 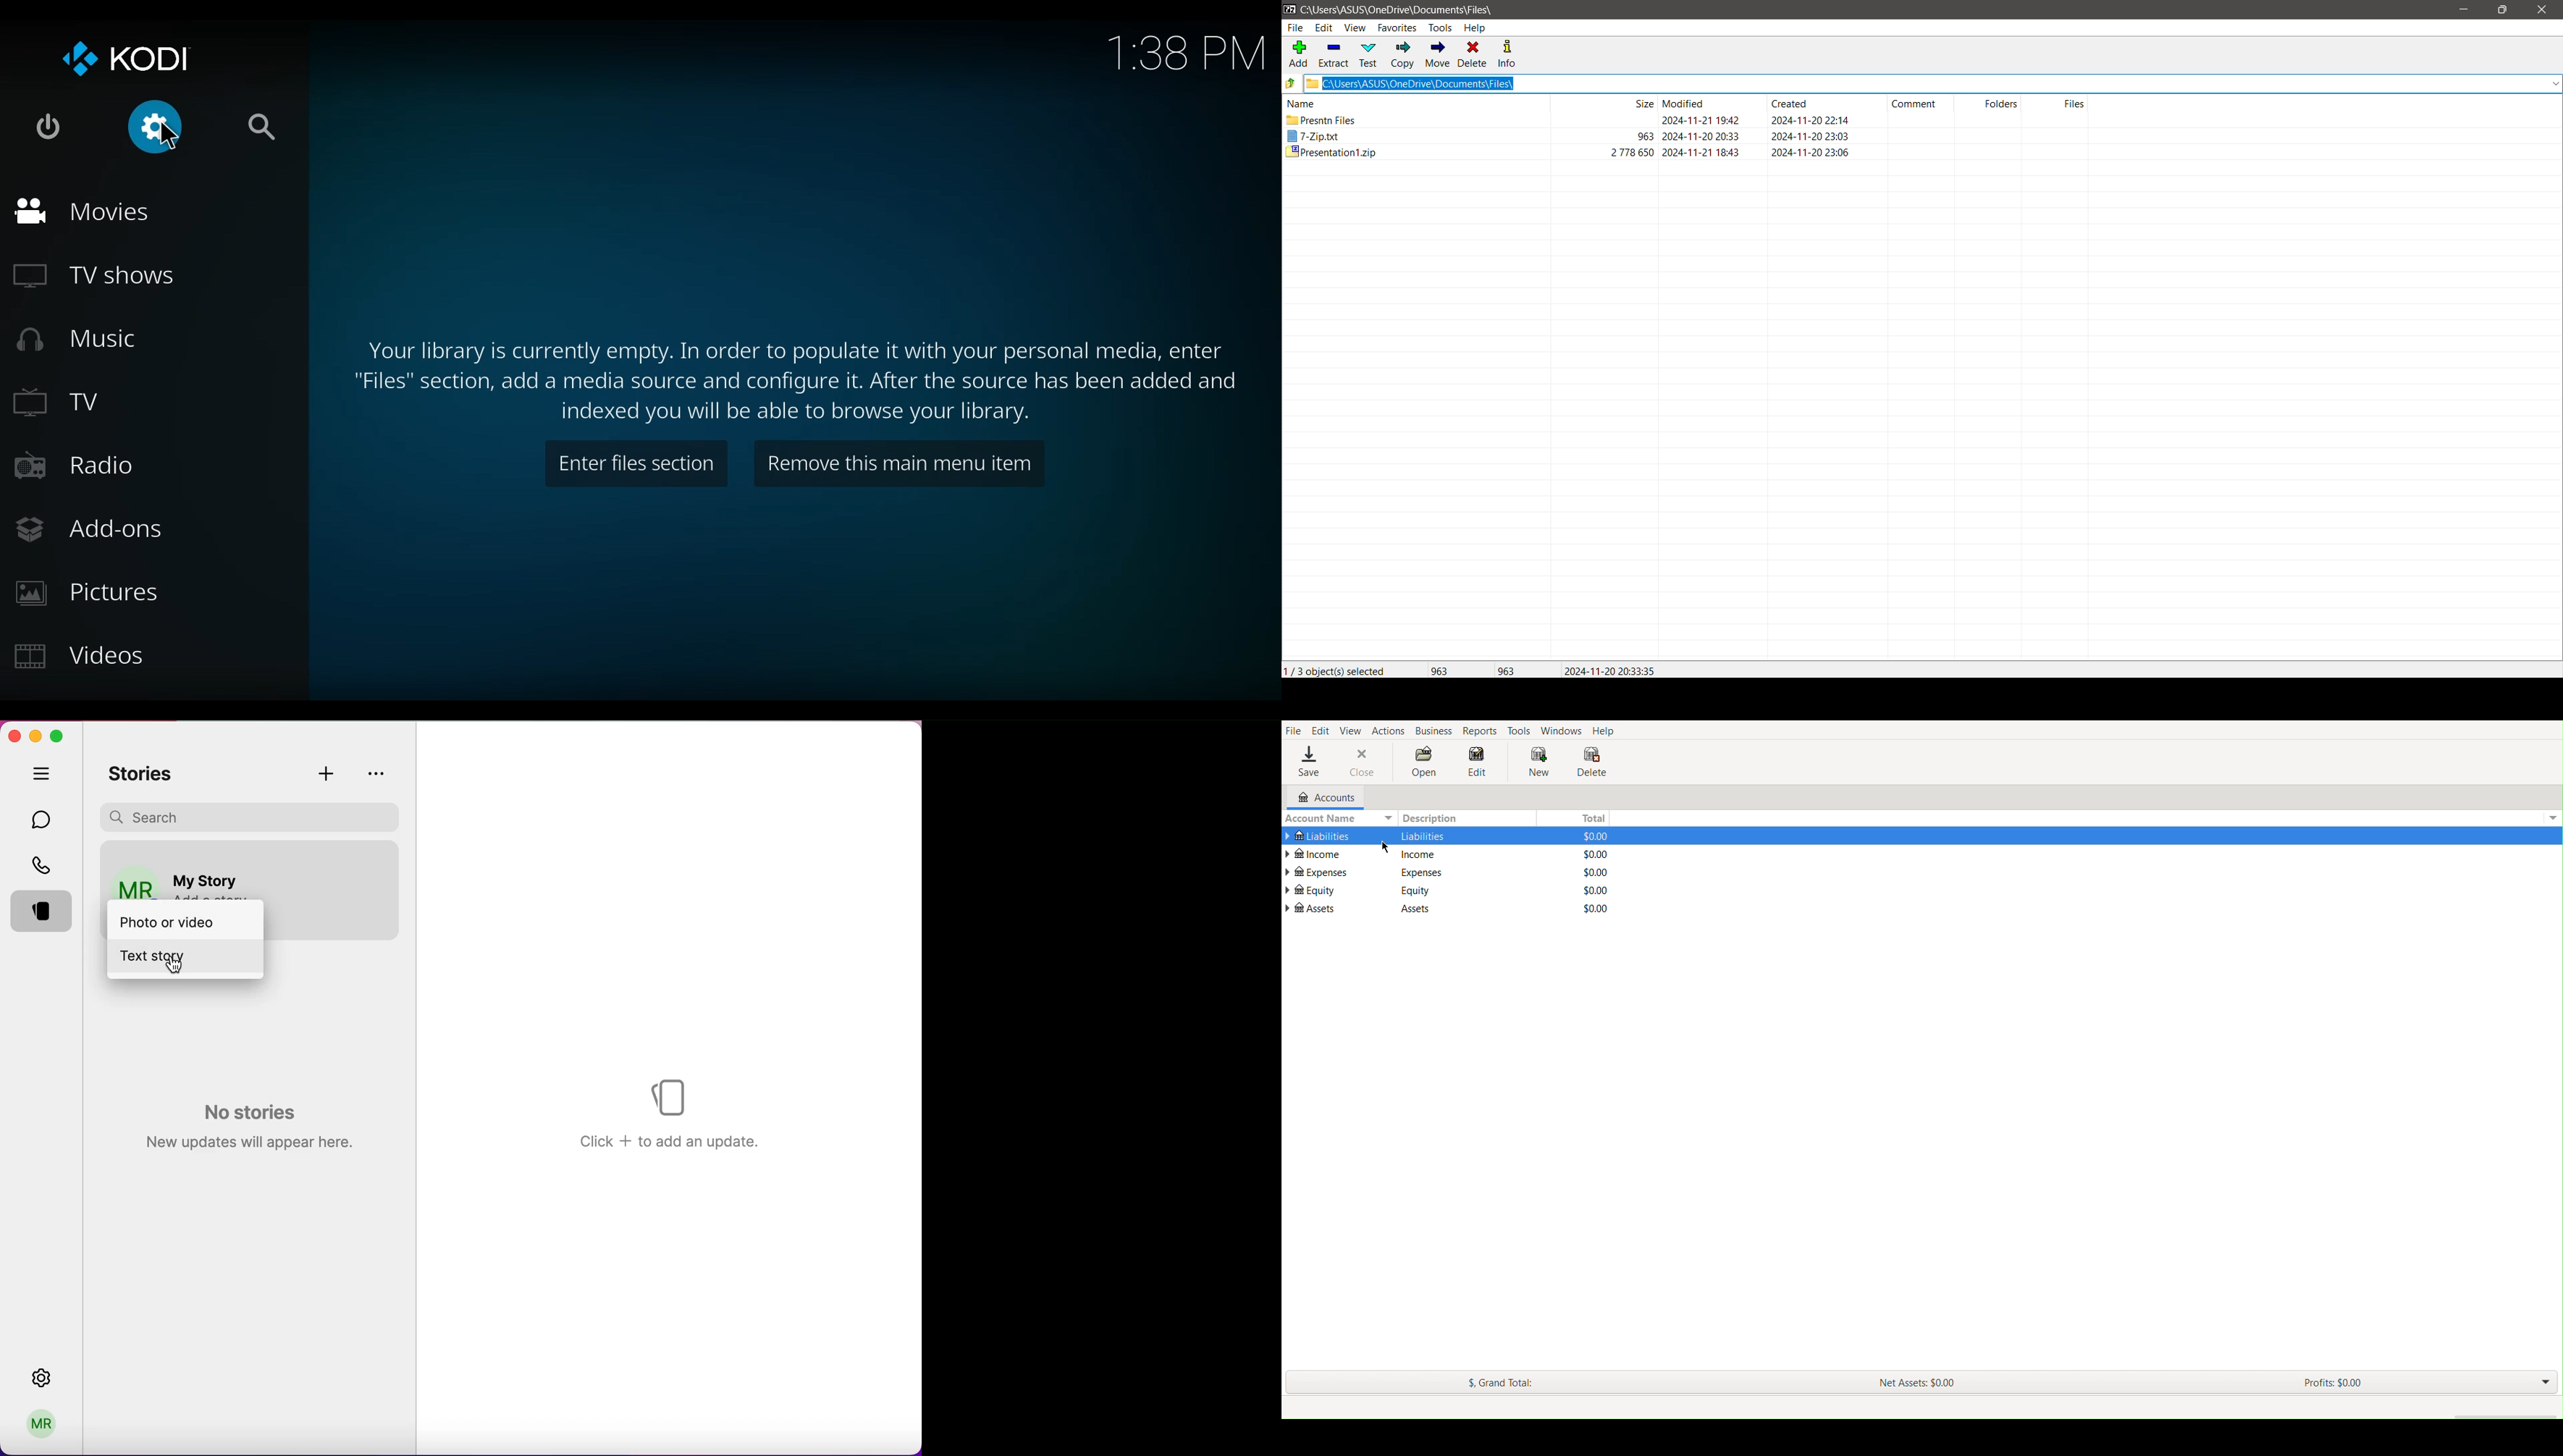 What do you see at coordinates (1312, 908) in the screenshot?
I see `Assets` at bounding box center [1312, 908].